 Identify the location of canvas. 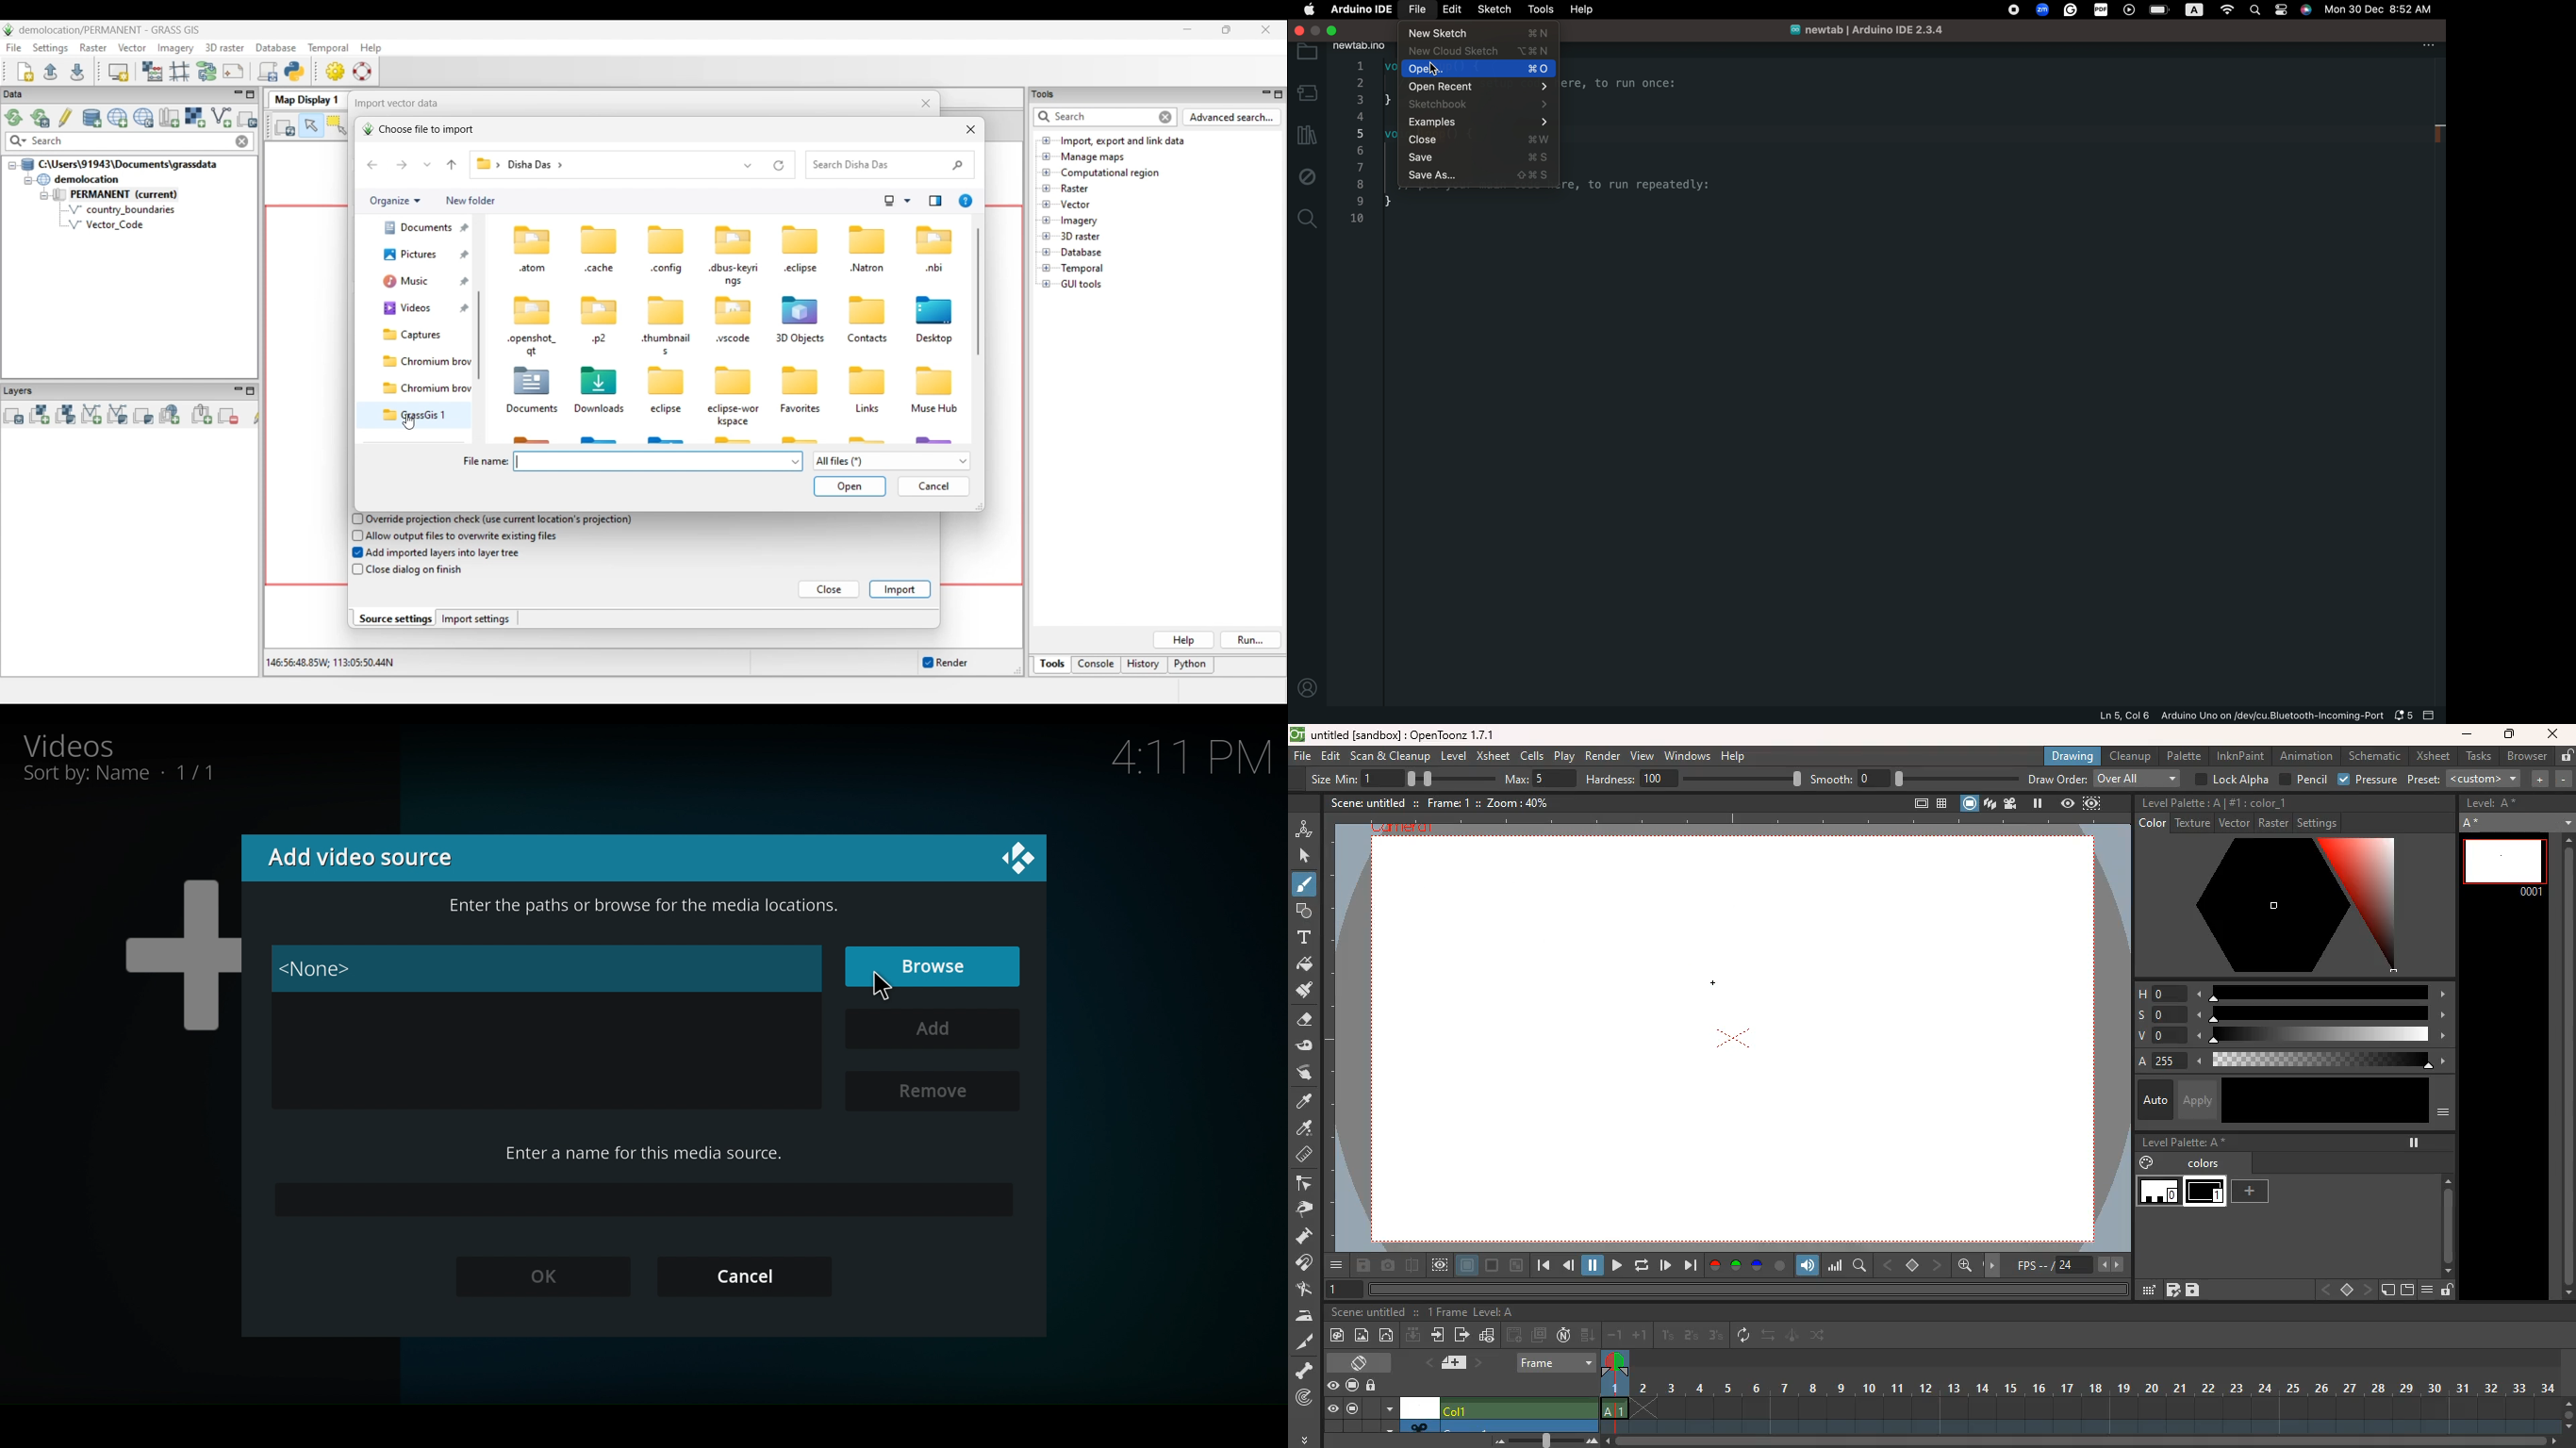
(1421, 1407).